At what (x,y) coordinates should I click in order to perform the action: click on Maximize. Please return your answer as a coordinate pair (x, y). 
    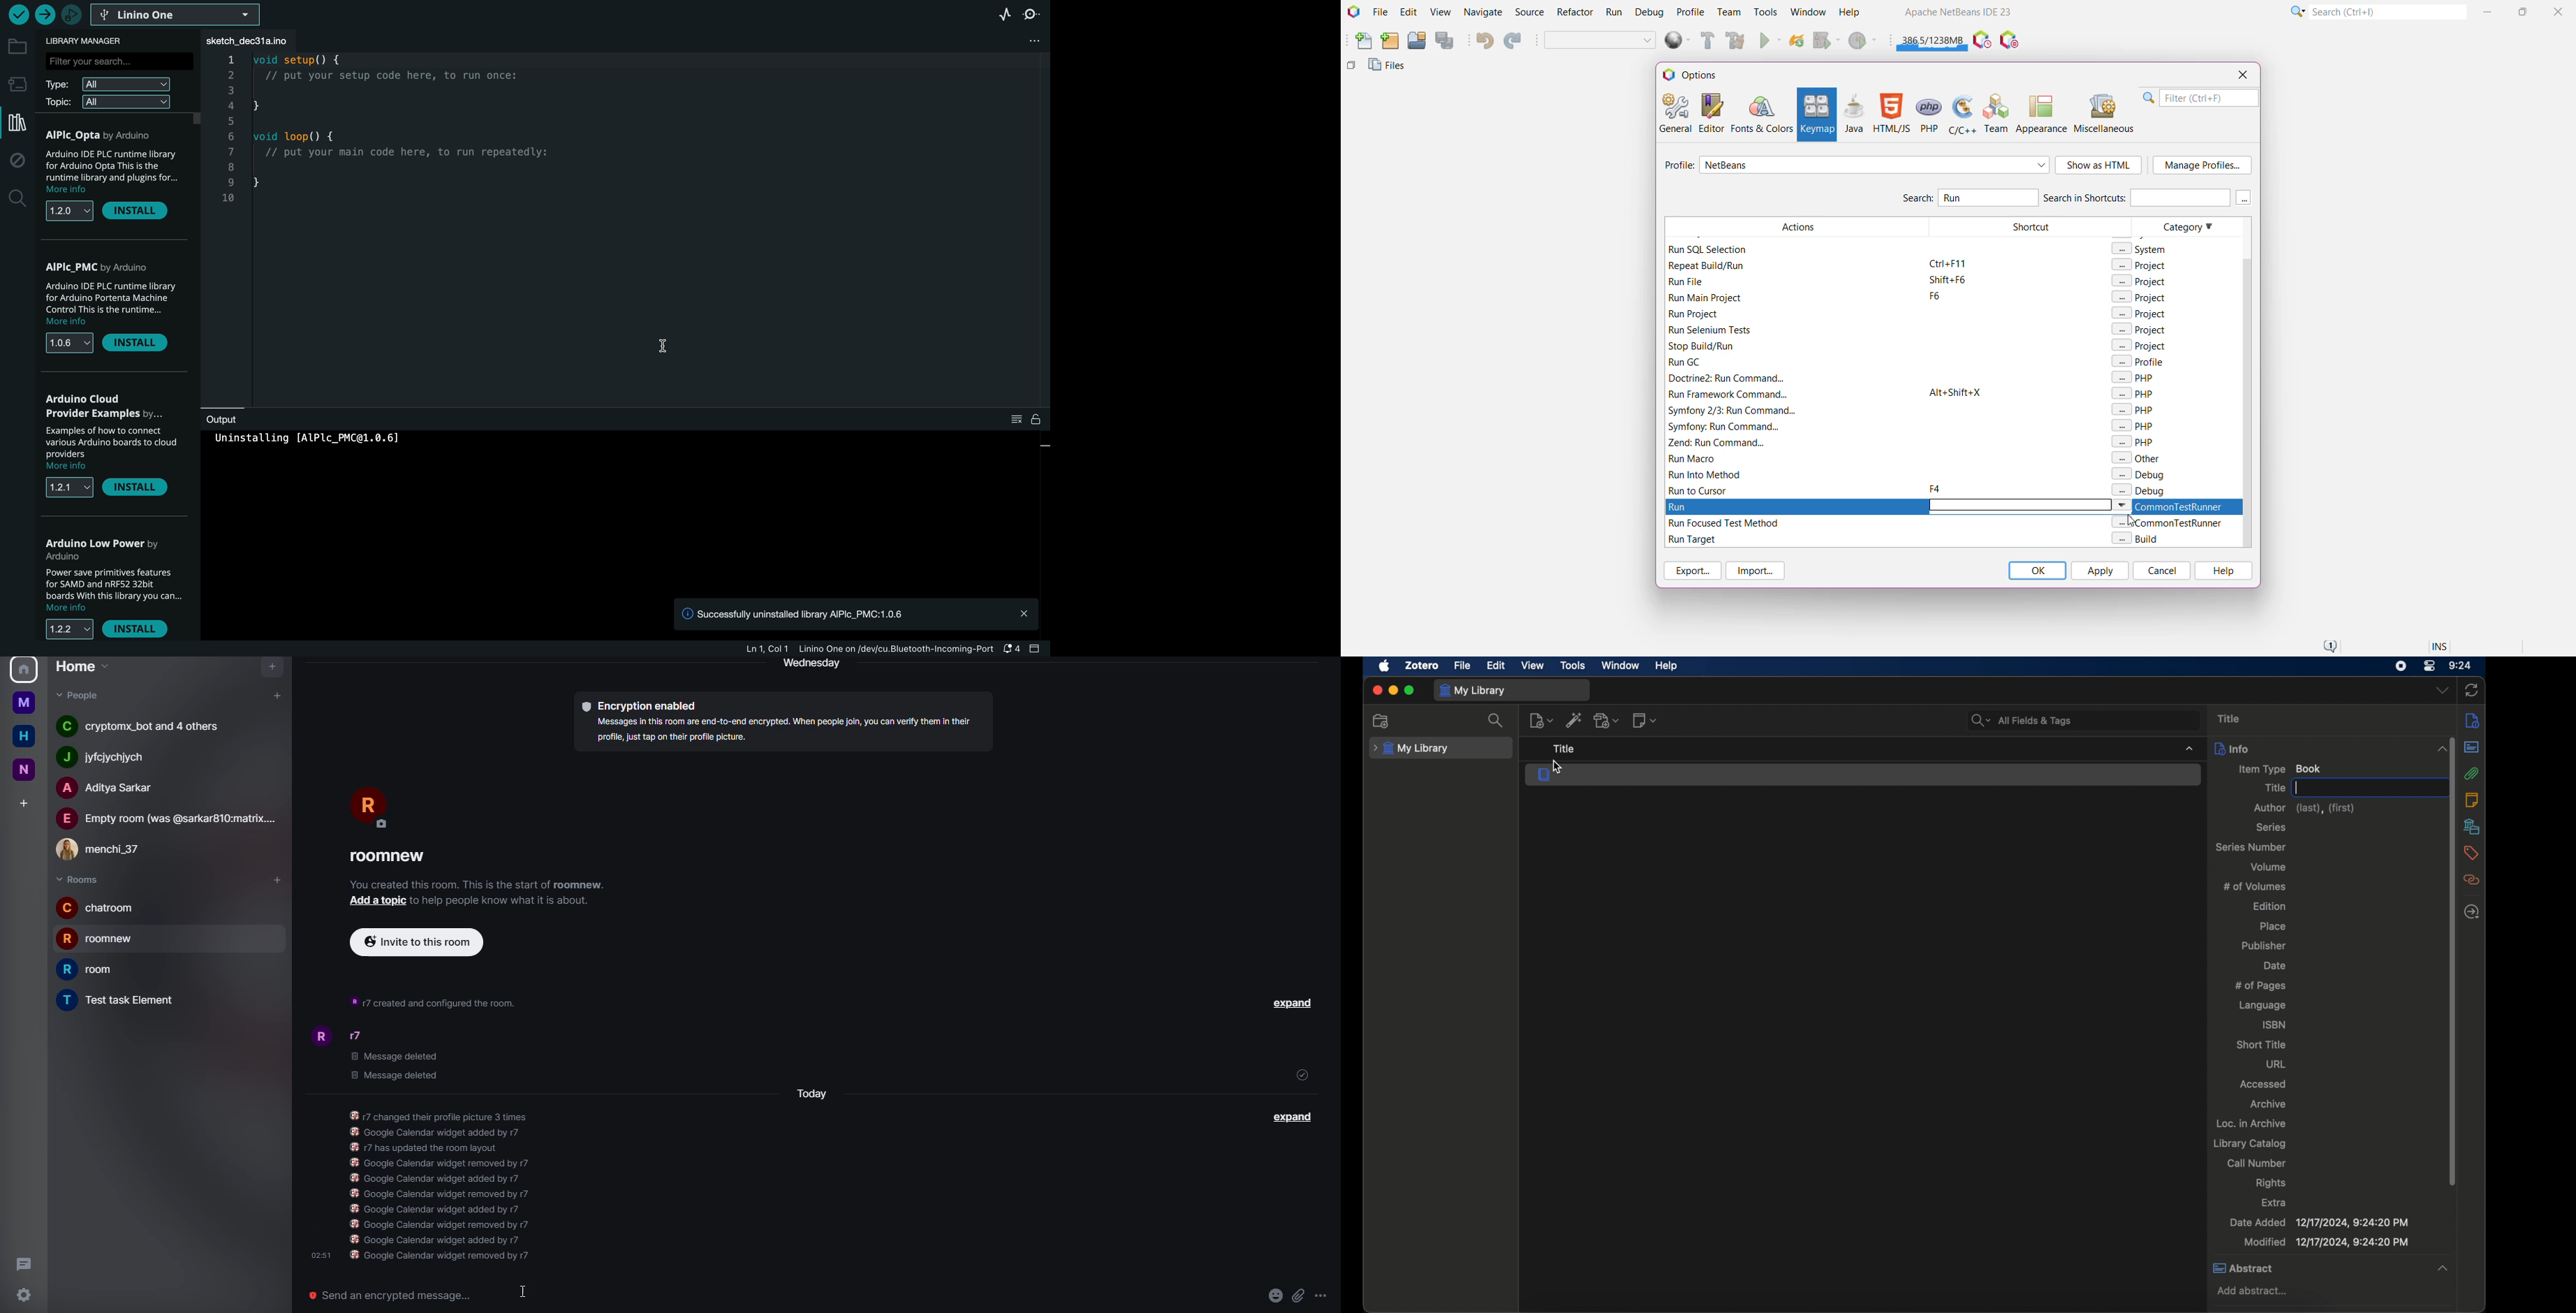
    Looking at the image, I should click on (2525, 10).